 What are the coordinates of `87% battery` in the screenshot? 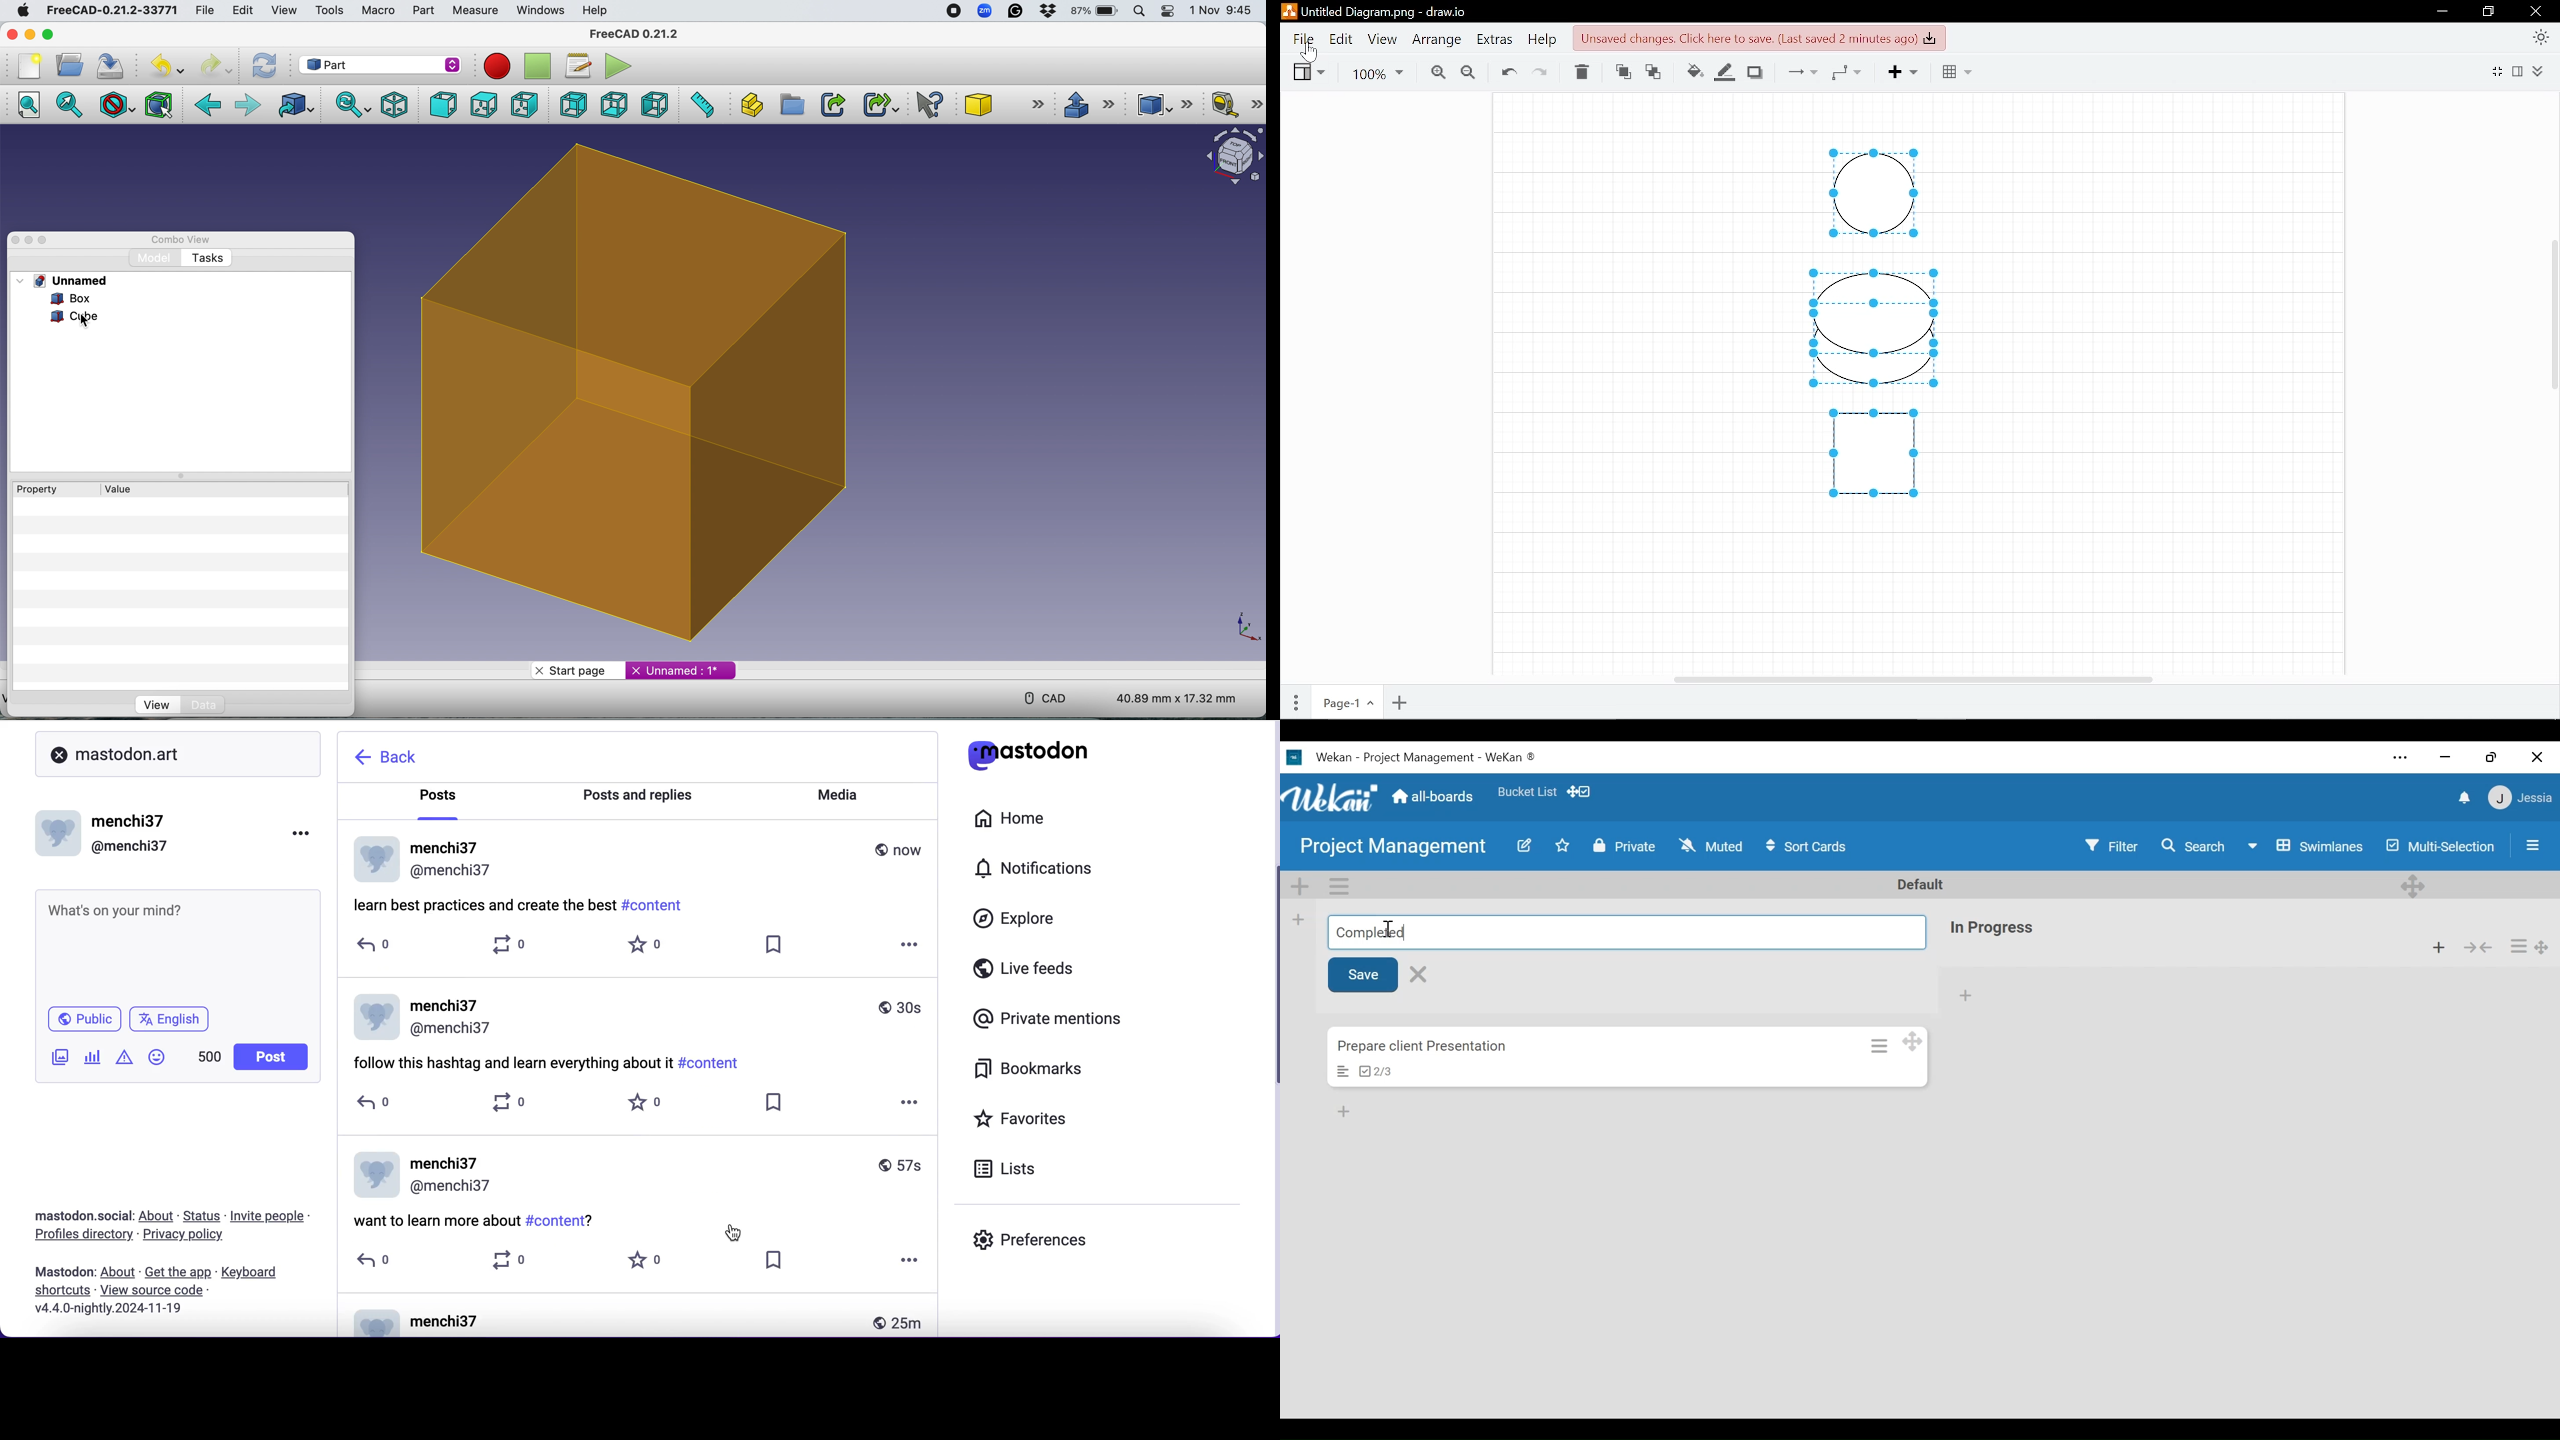 It's located at (1096, 11).